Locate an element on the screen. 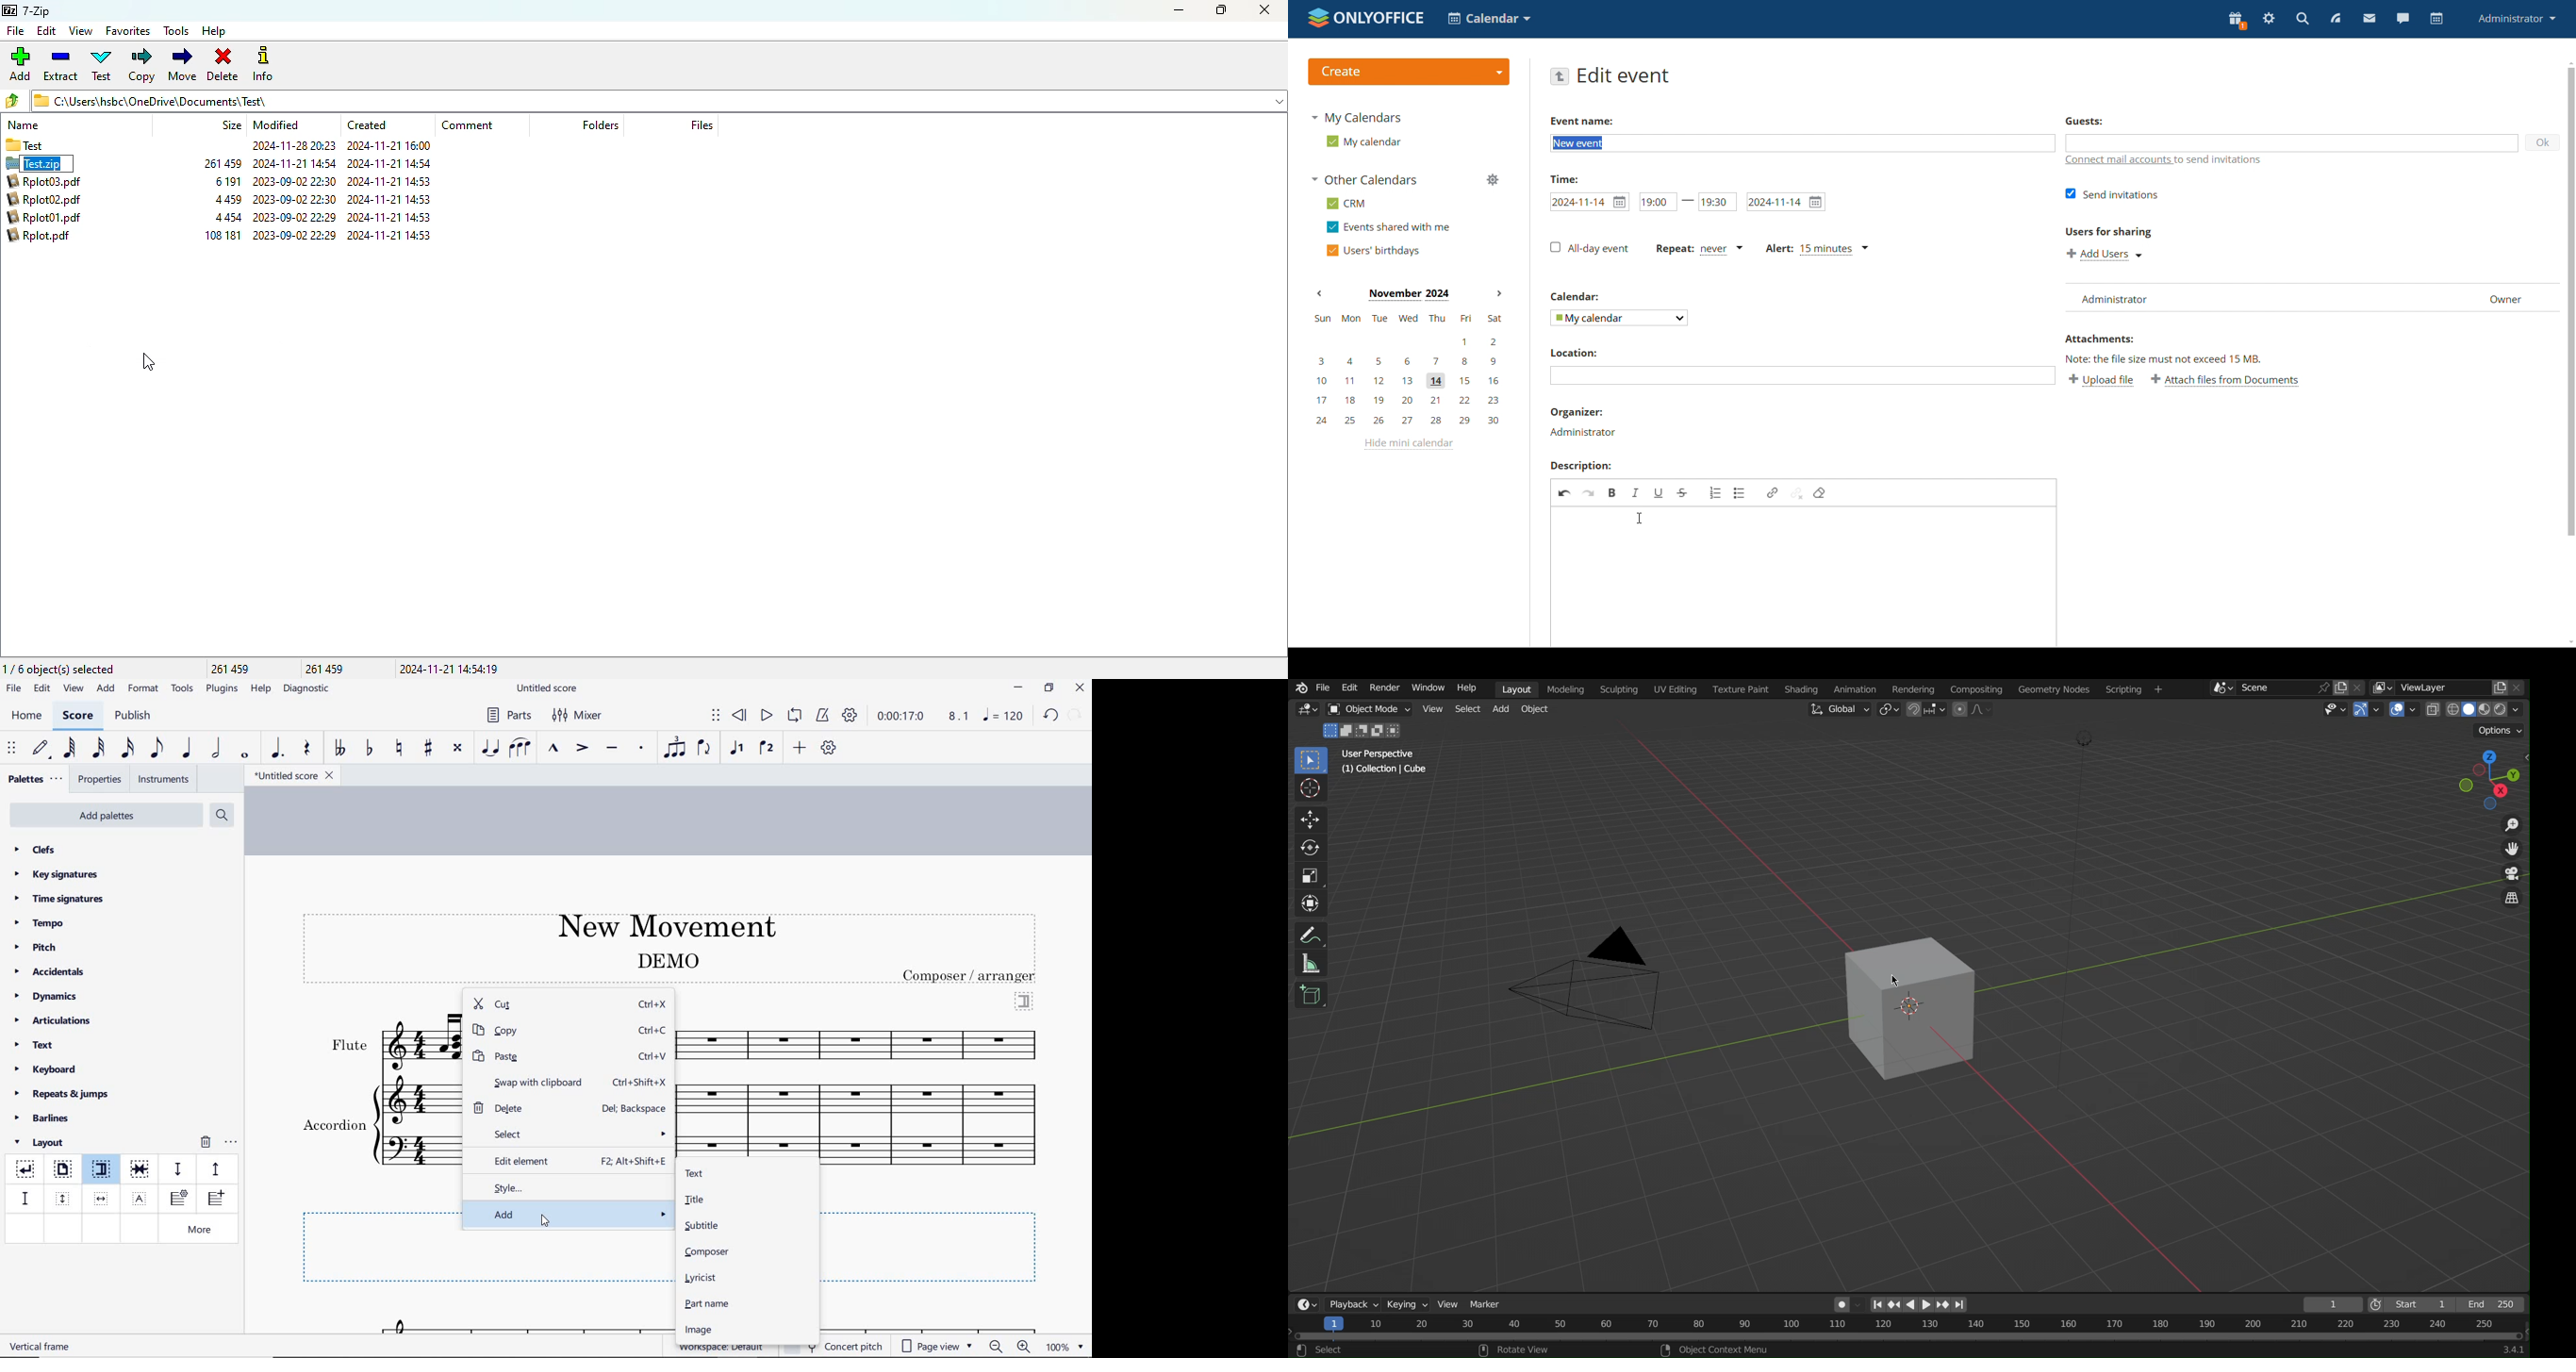  folders is located at coordinates (599, 124).